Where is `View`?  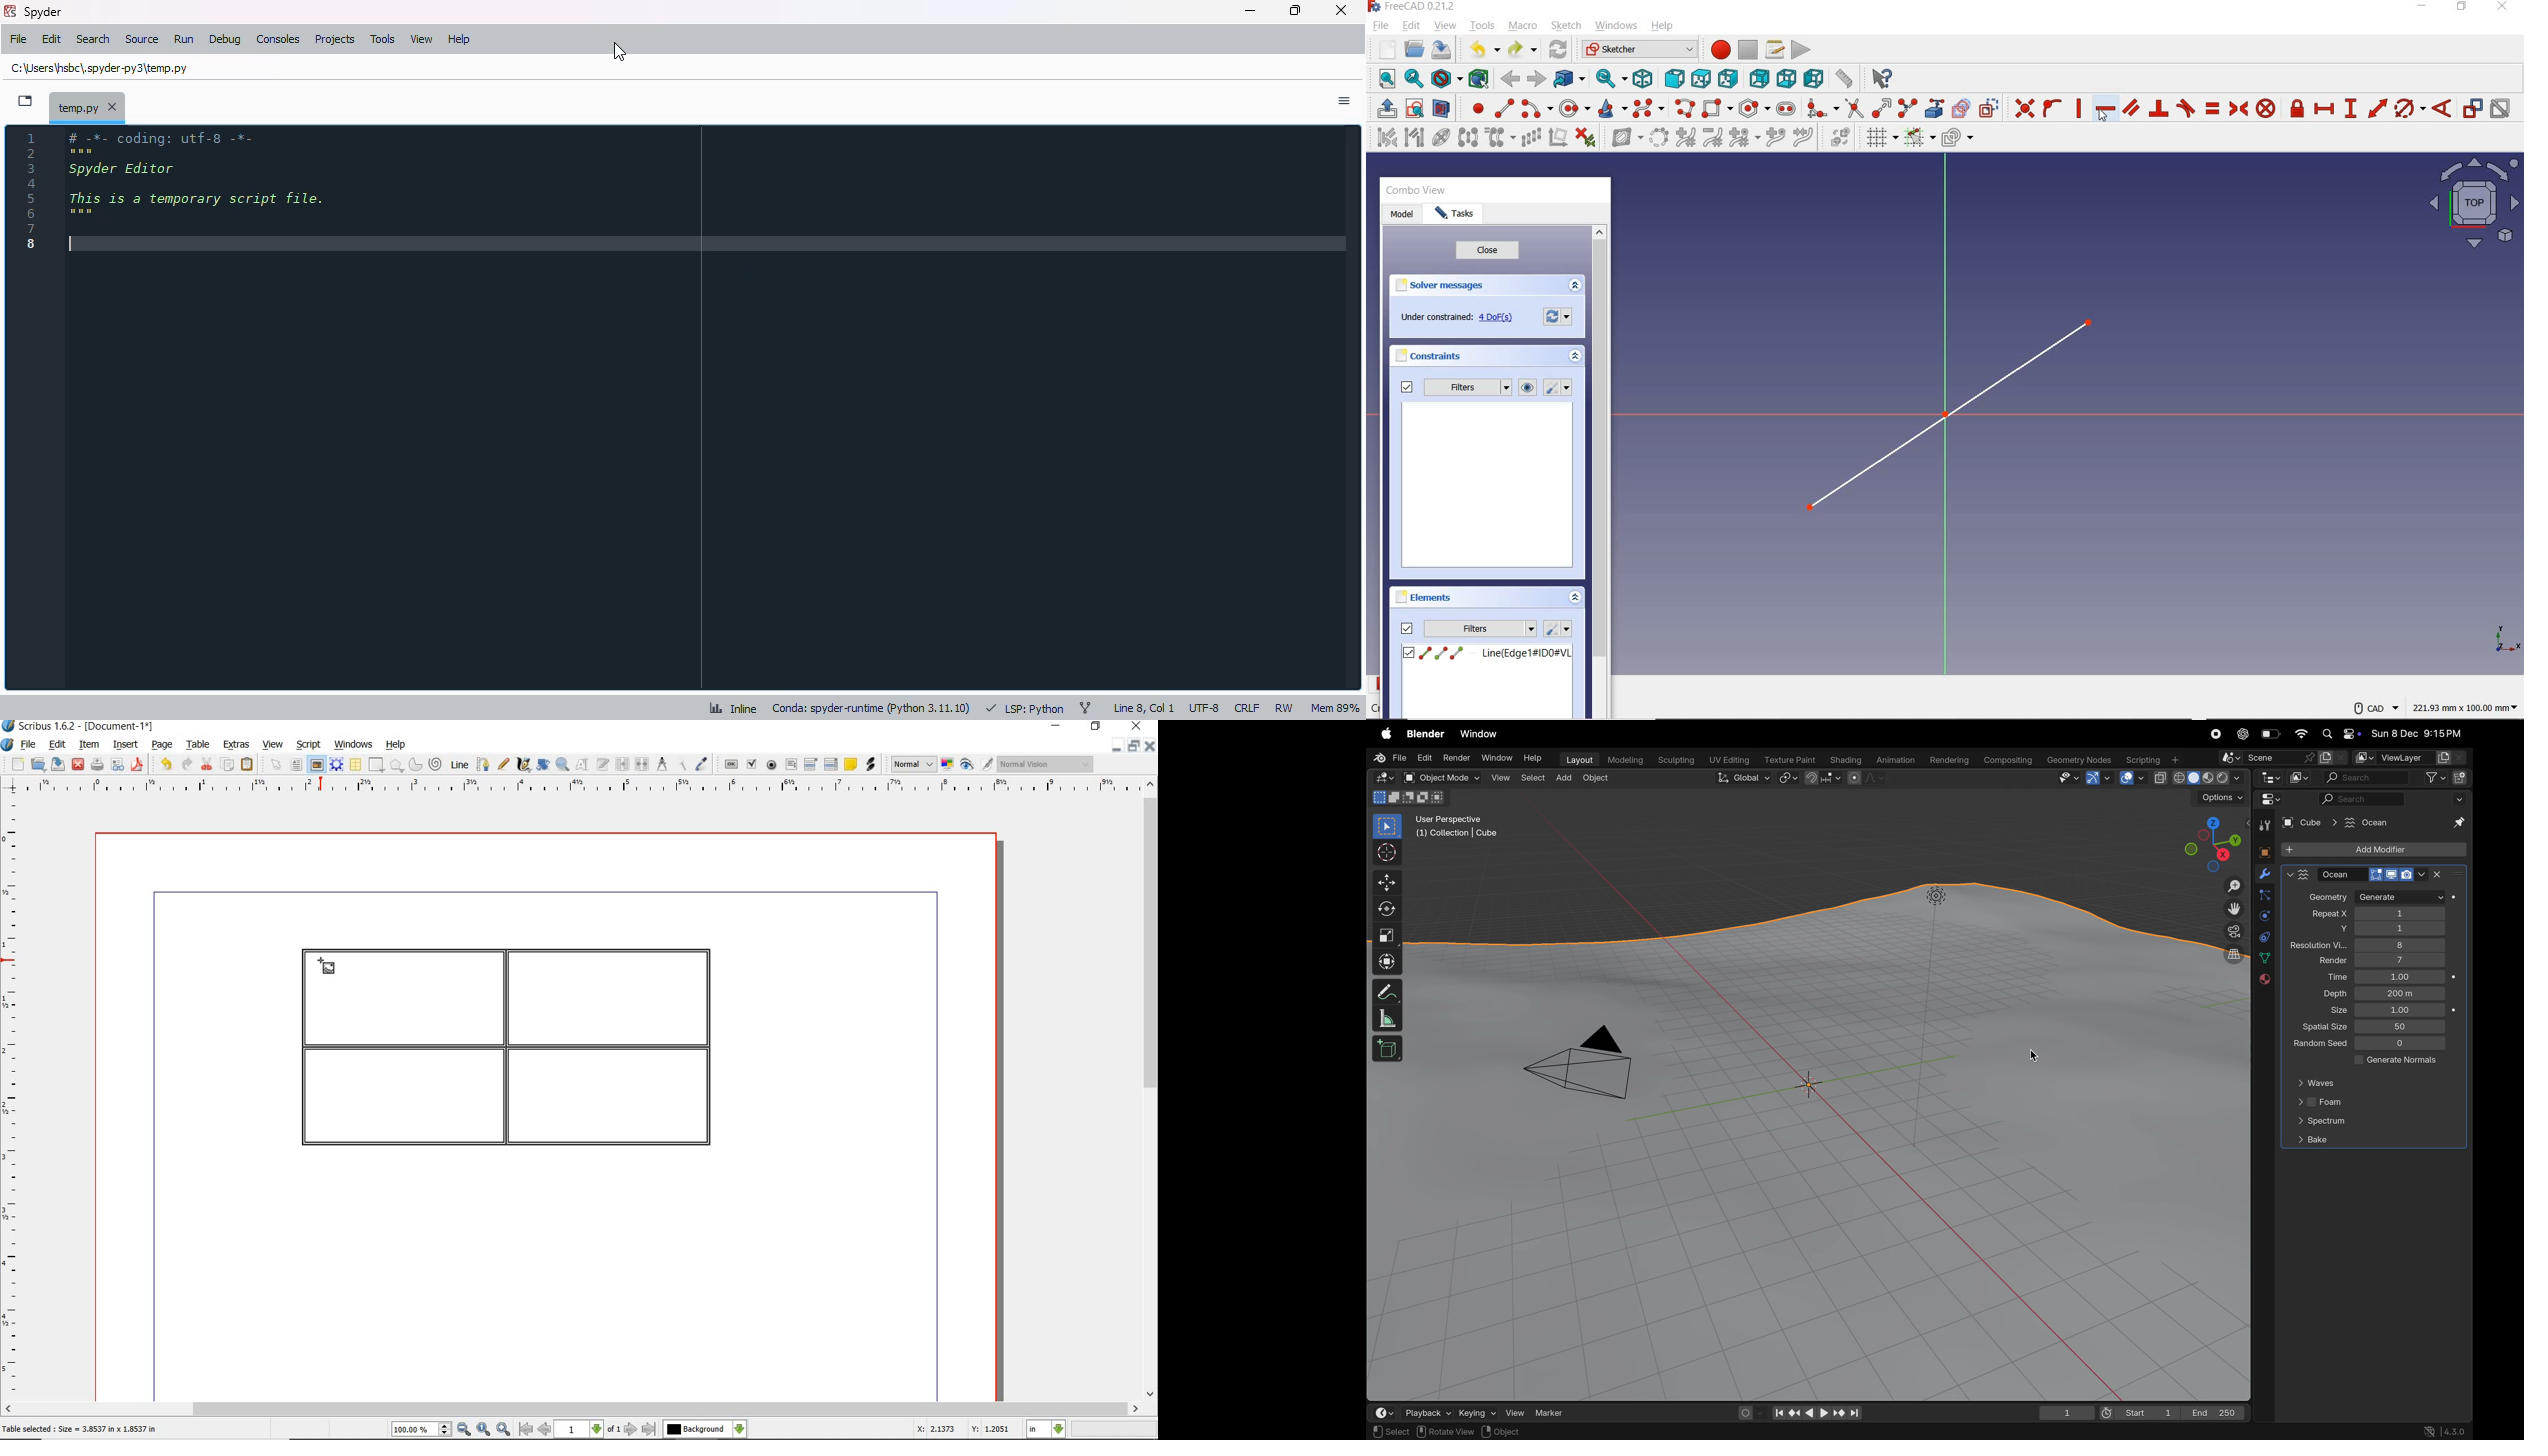
View is located at coordinates (421, 40).